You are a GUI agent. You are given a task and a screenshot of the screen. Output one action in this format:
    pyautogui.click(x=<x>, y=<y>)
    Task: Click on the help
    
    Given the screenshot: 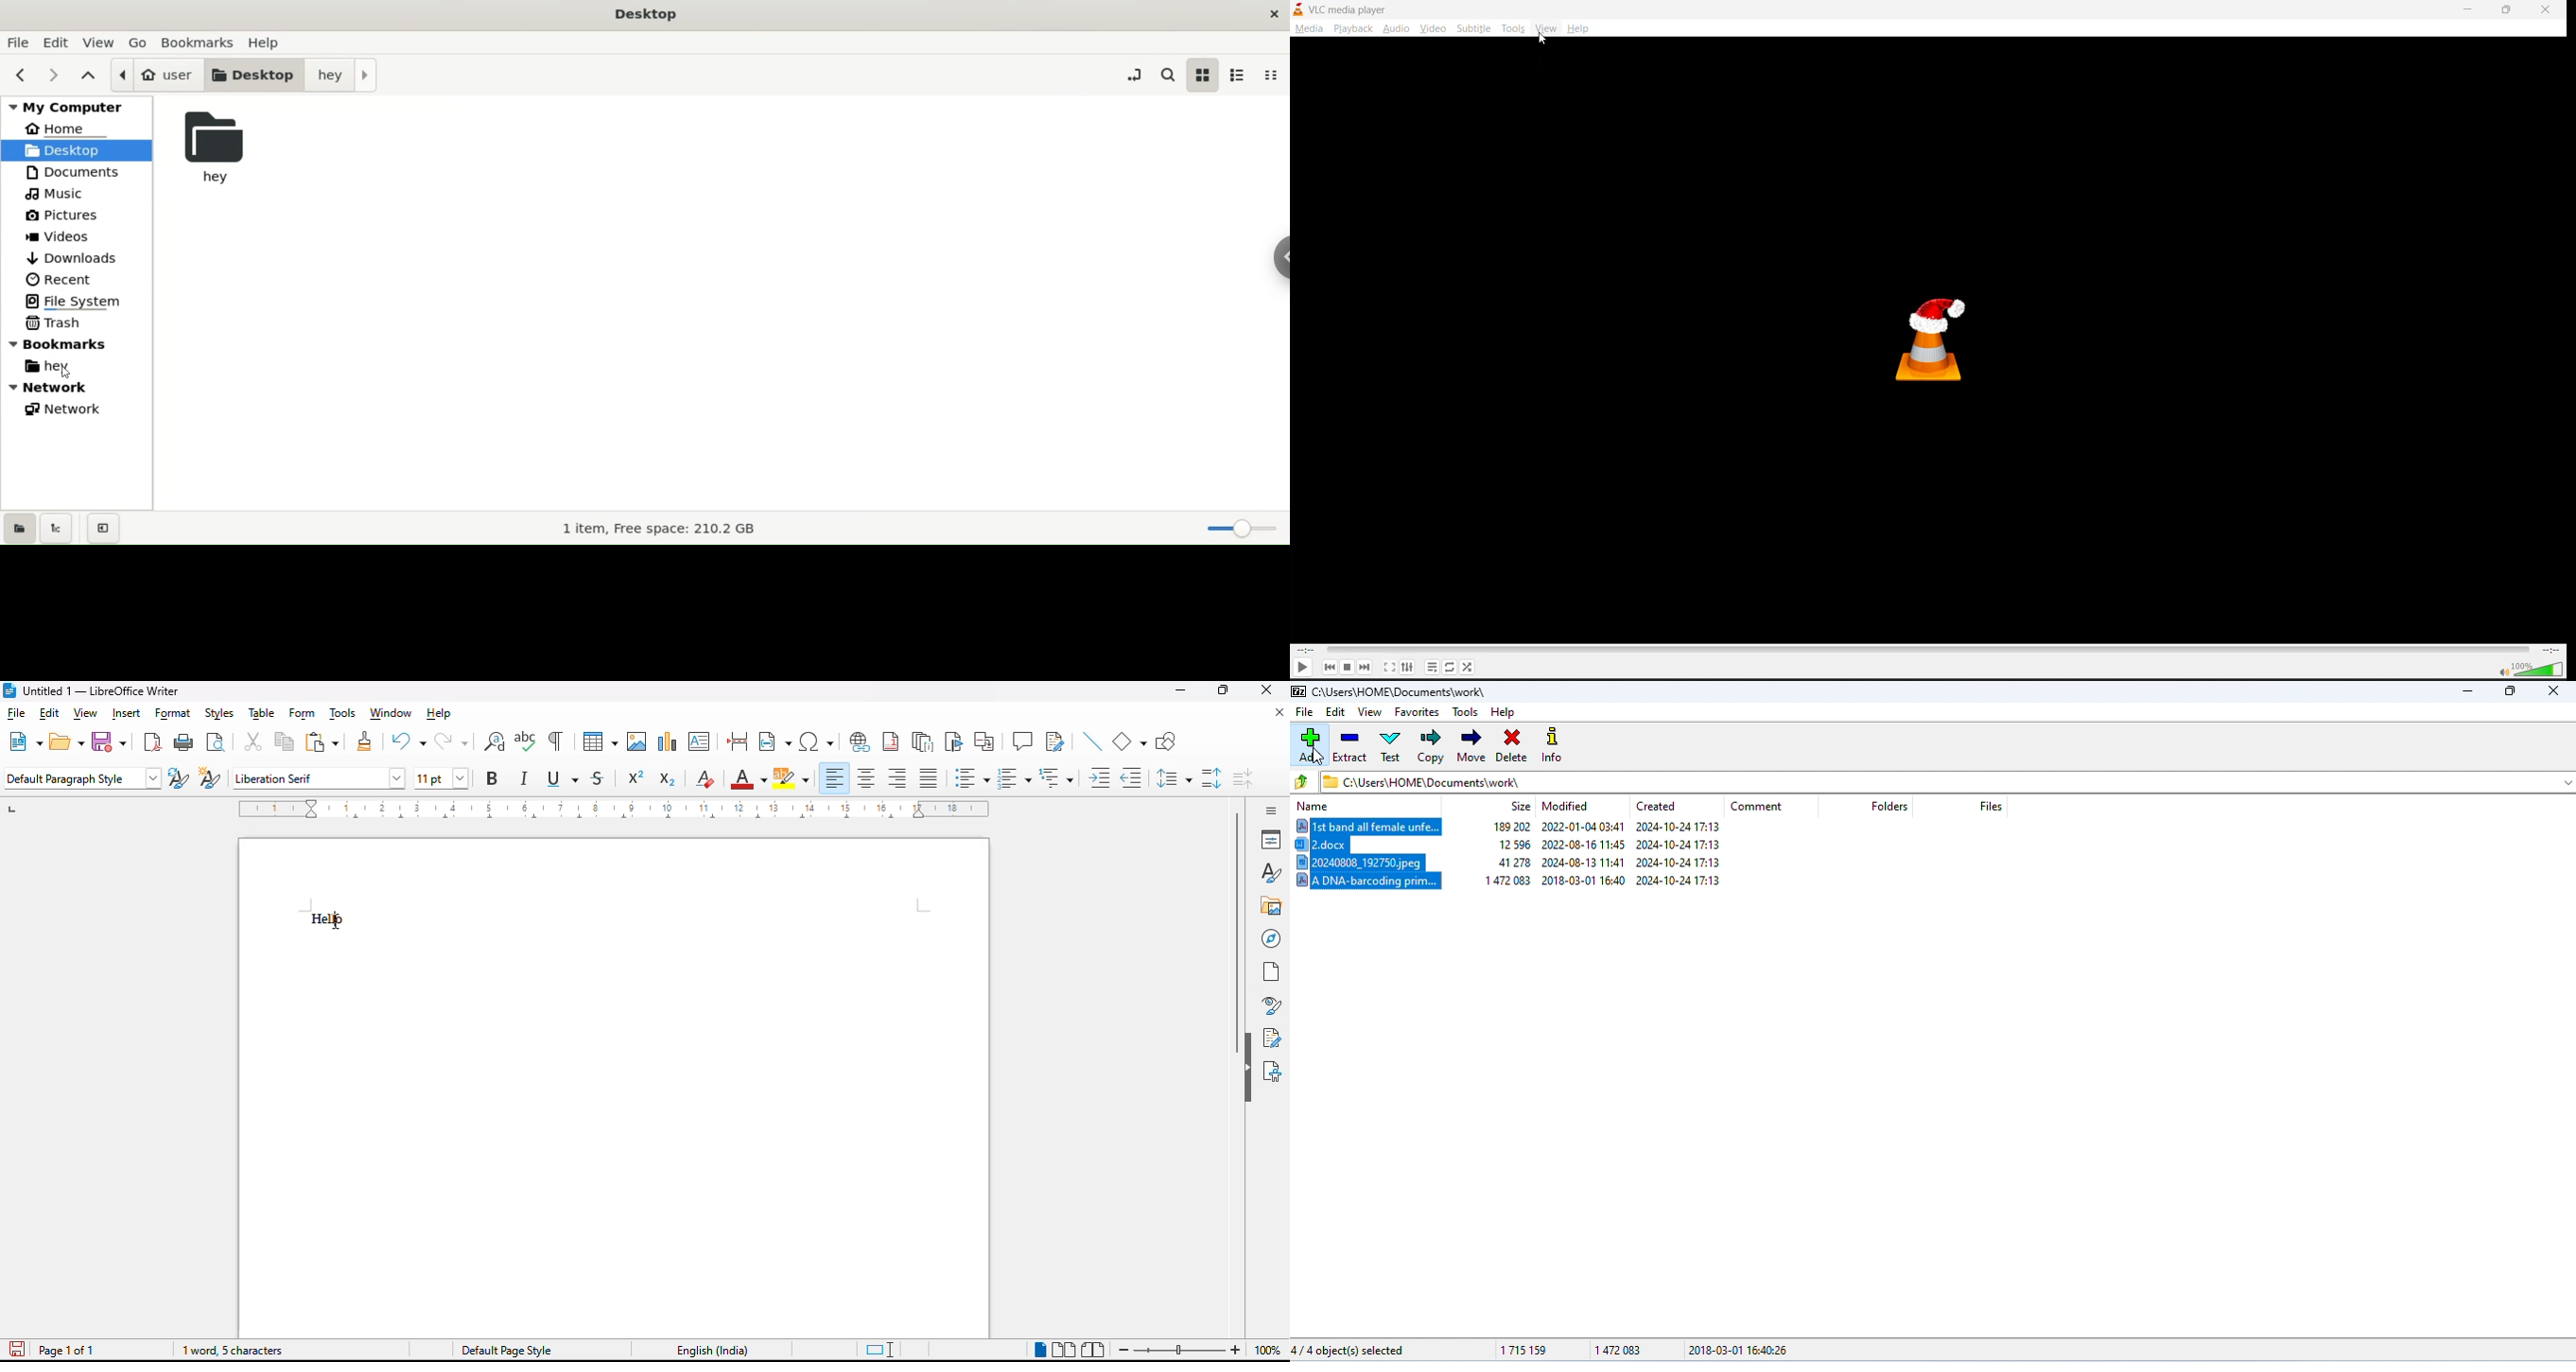 What is the action you would take?
    pyautogui.click(x=438, y=714)
    